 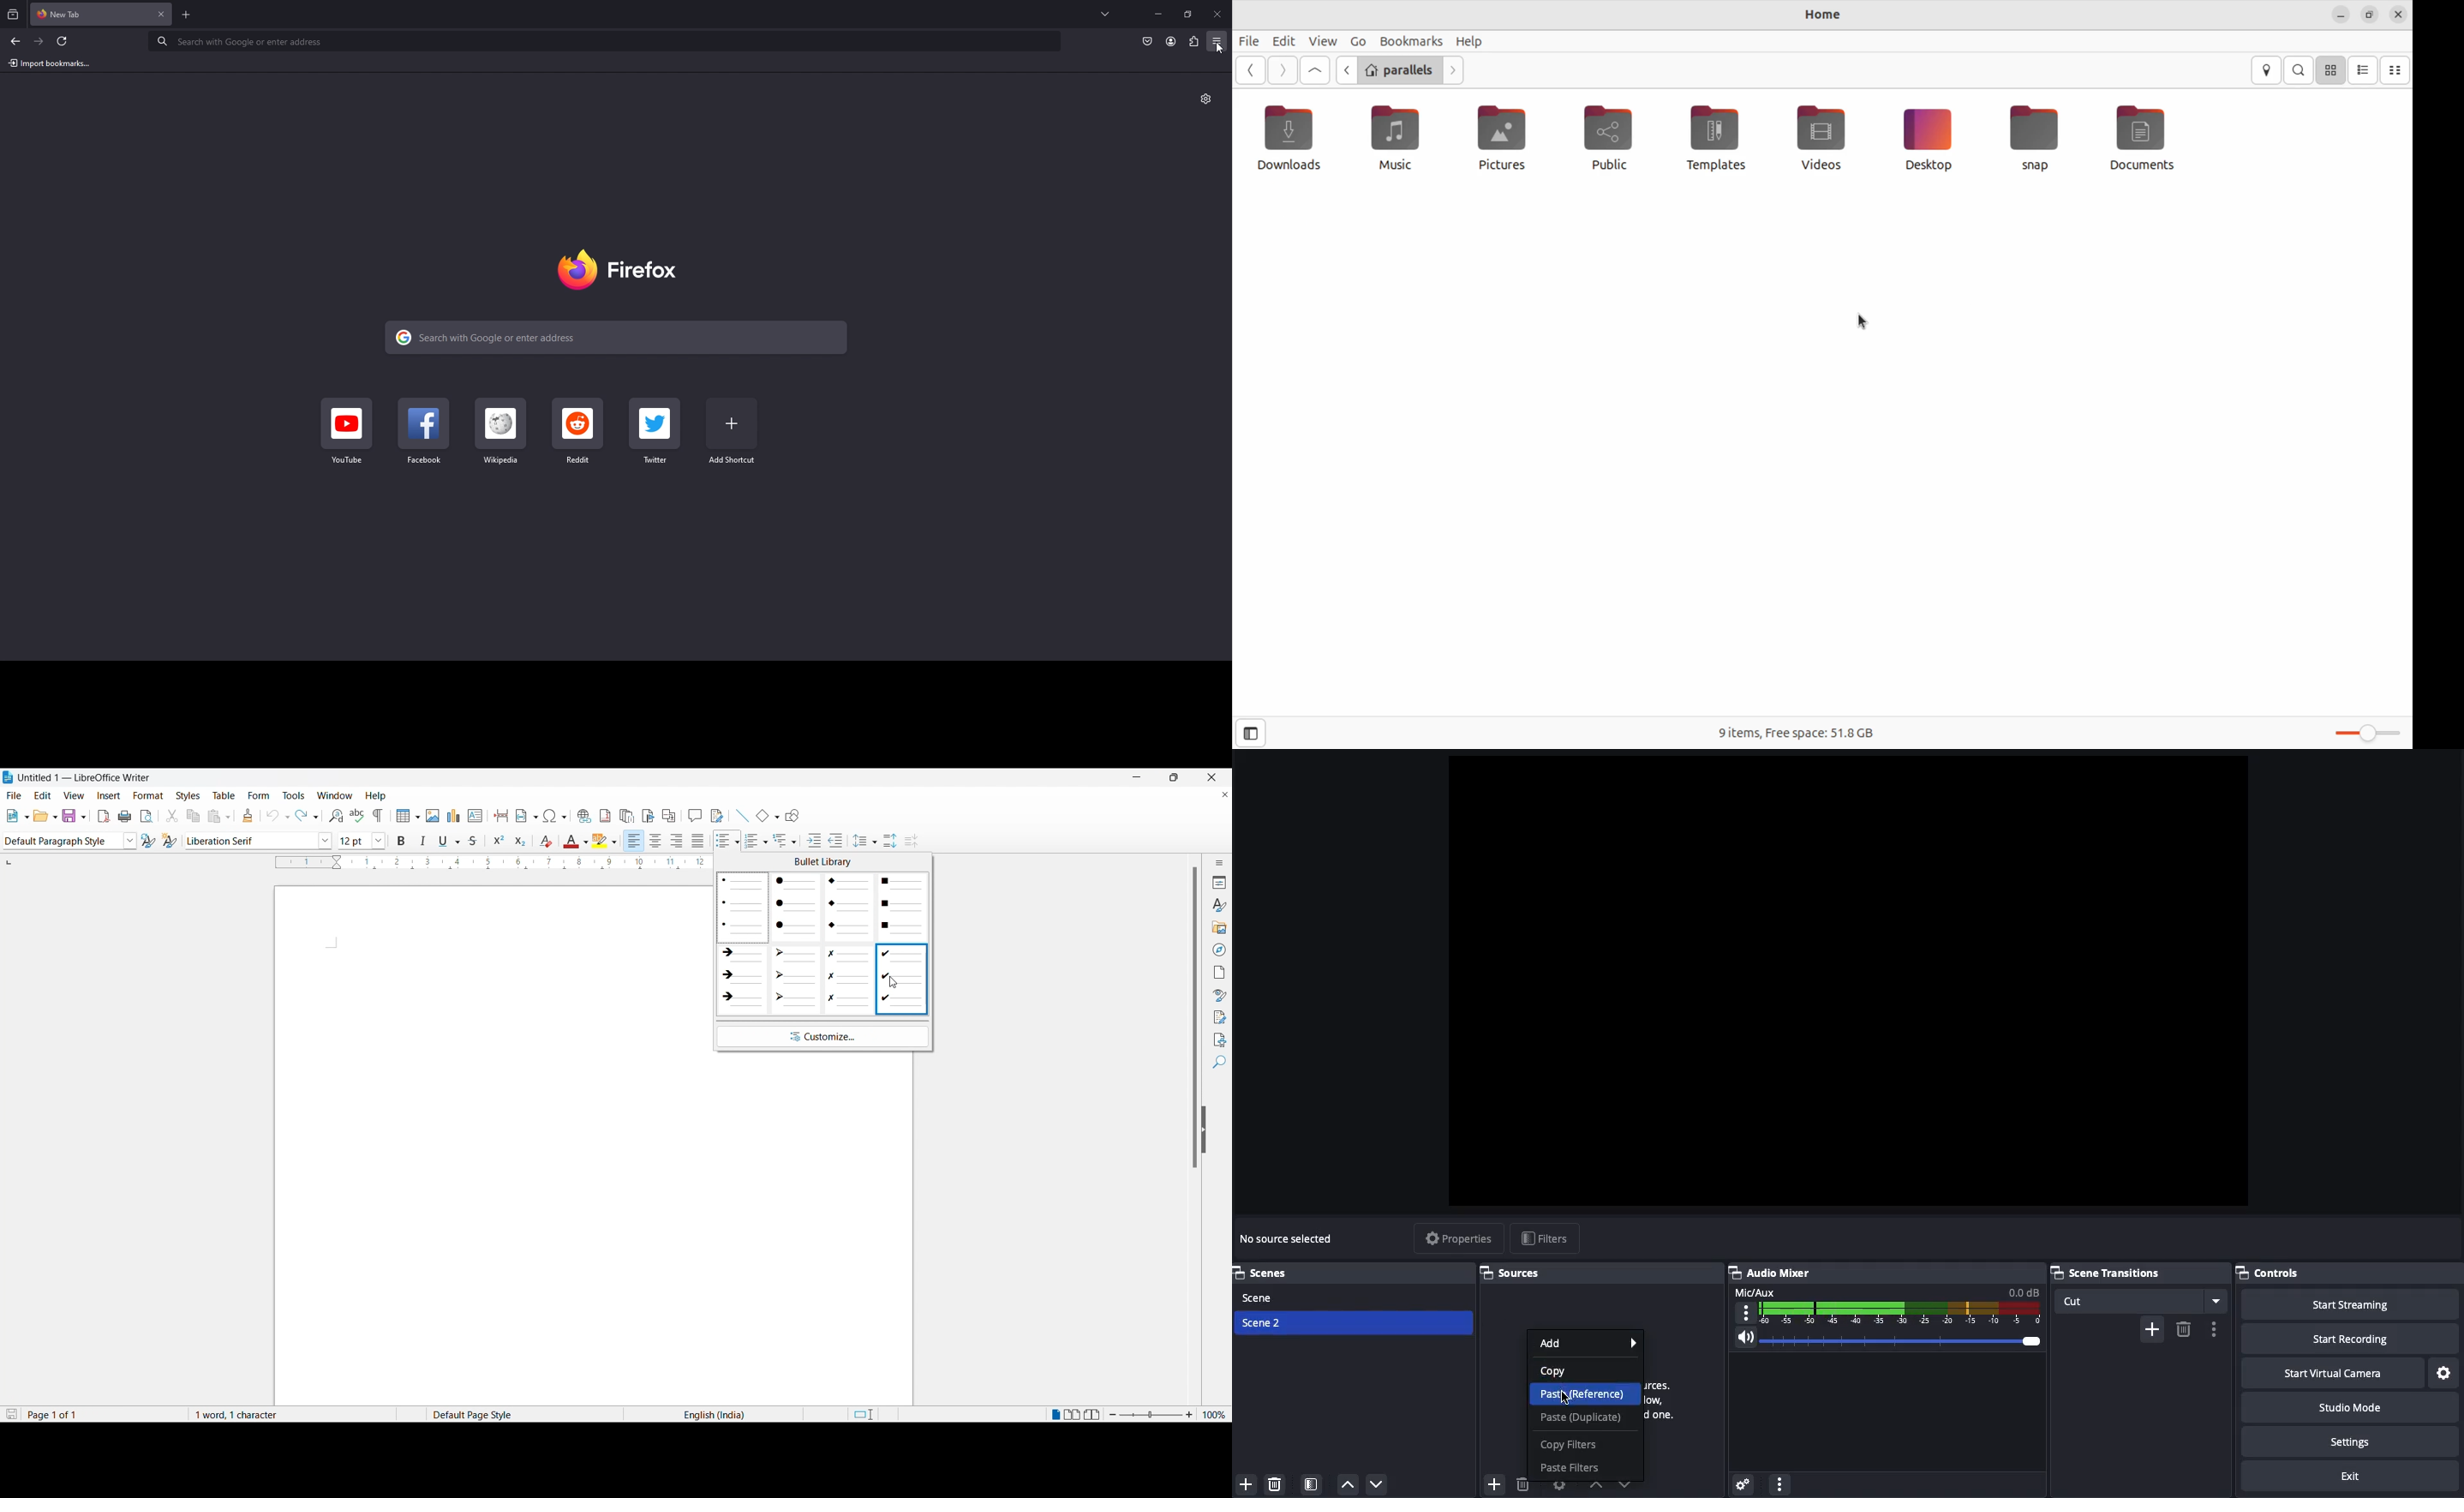 What do you see at coordinates (606, 816) in the screenshot?
I see `insert footnote` at bounding box center [606, 816].